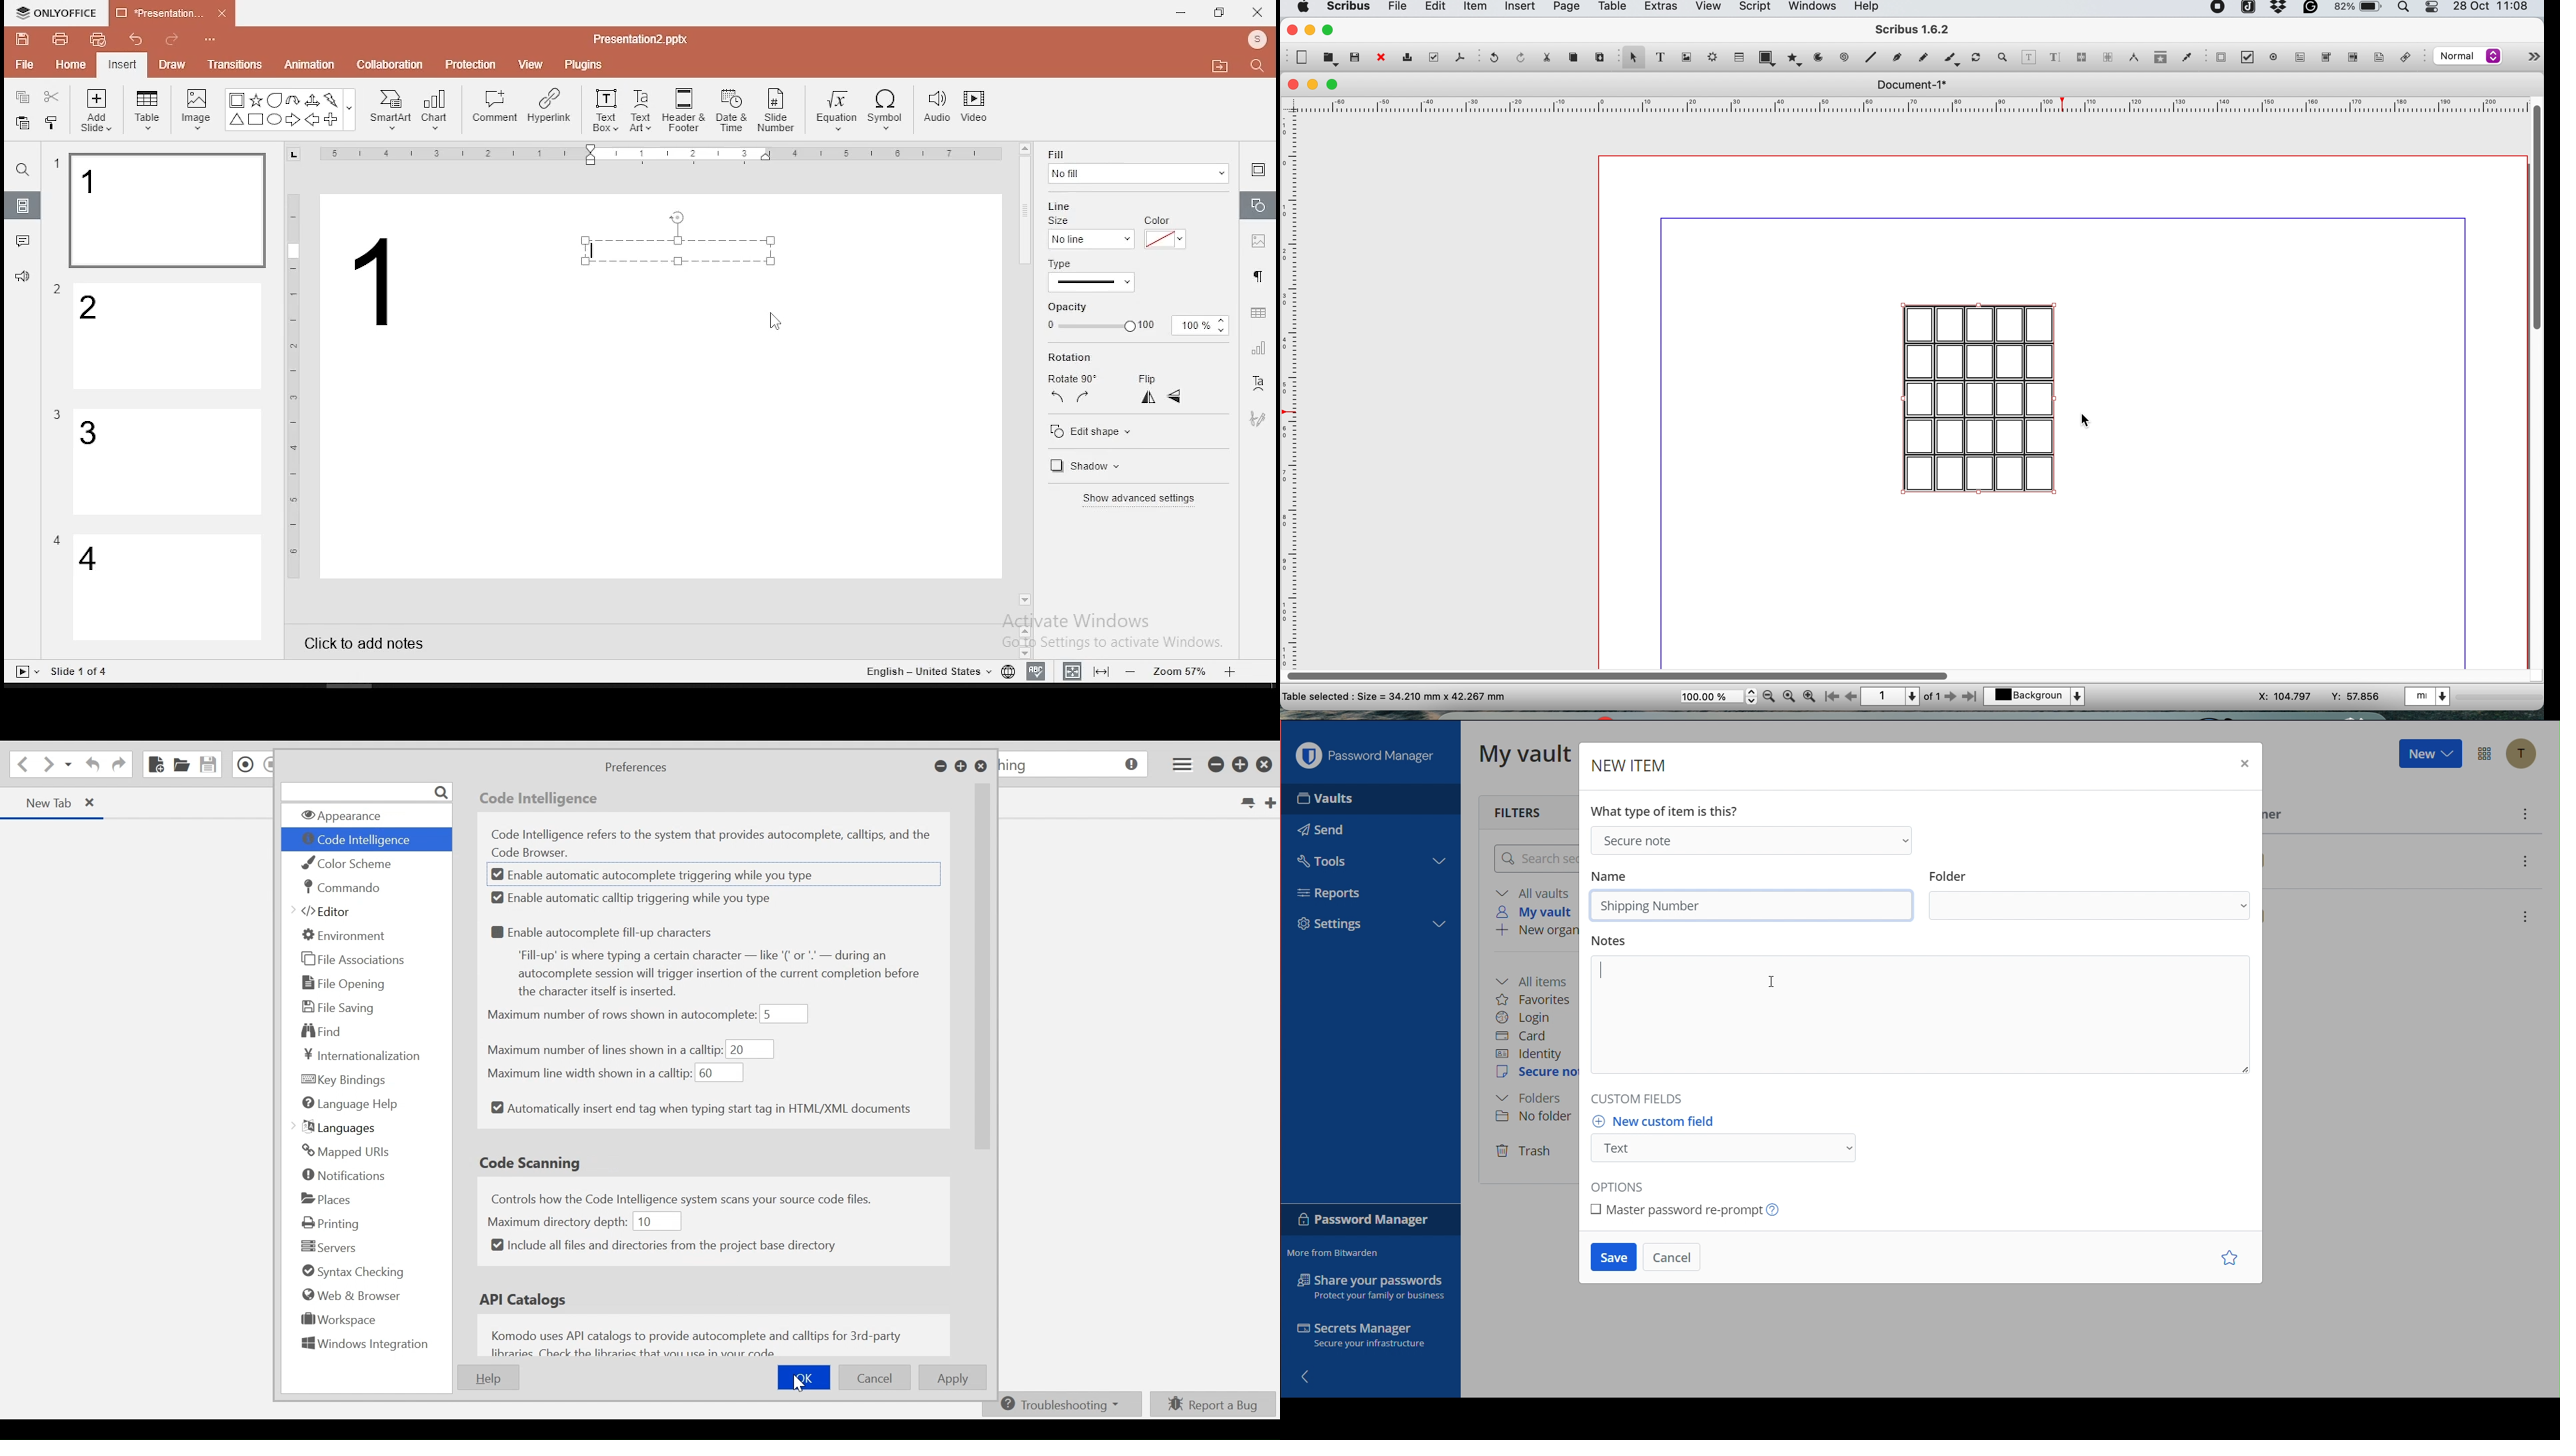 This screenshot has height=1456, width=2576. Describe the element at coordinates (1658, 9) in the screenshot. I see `extras` at that location.